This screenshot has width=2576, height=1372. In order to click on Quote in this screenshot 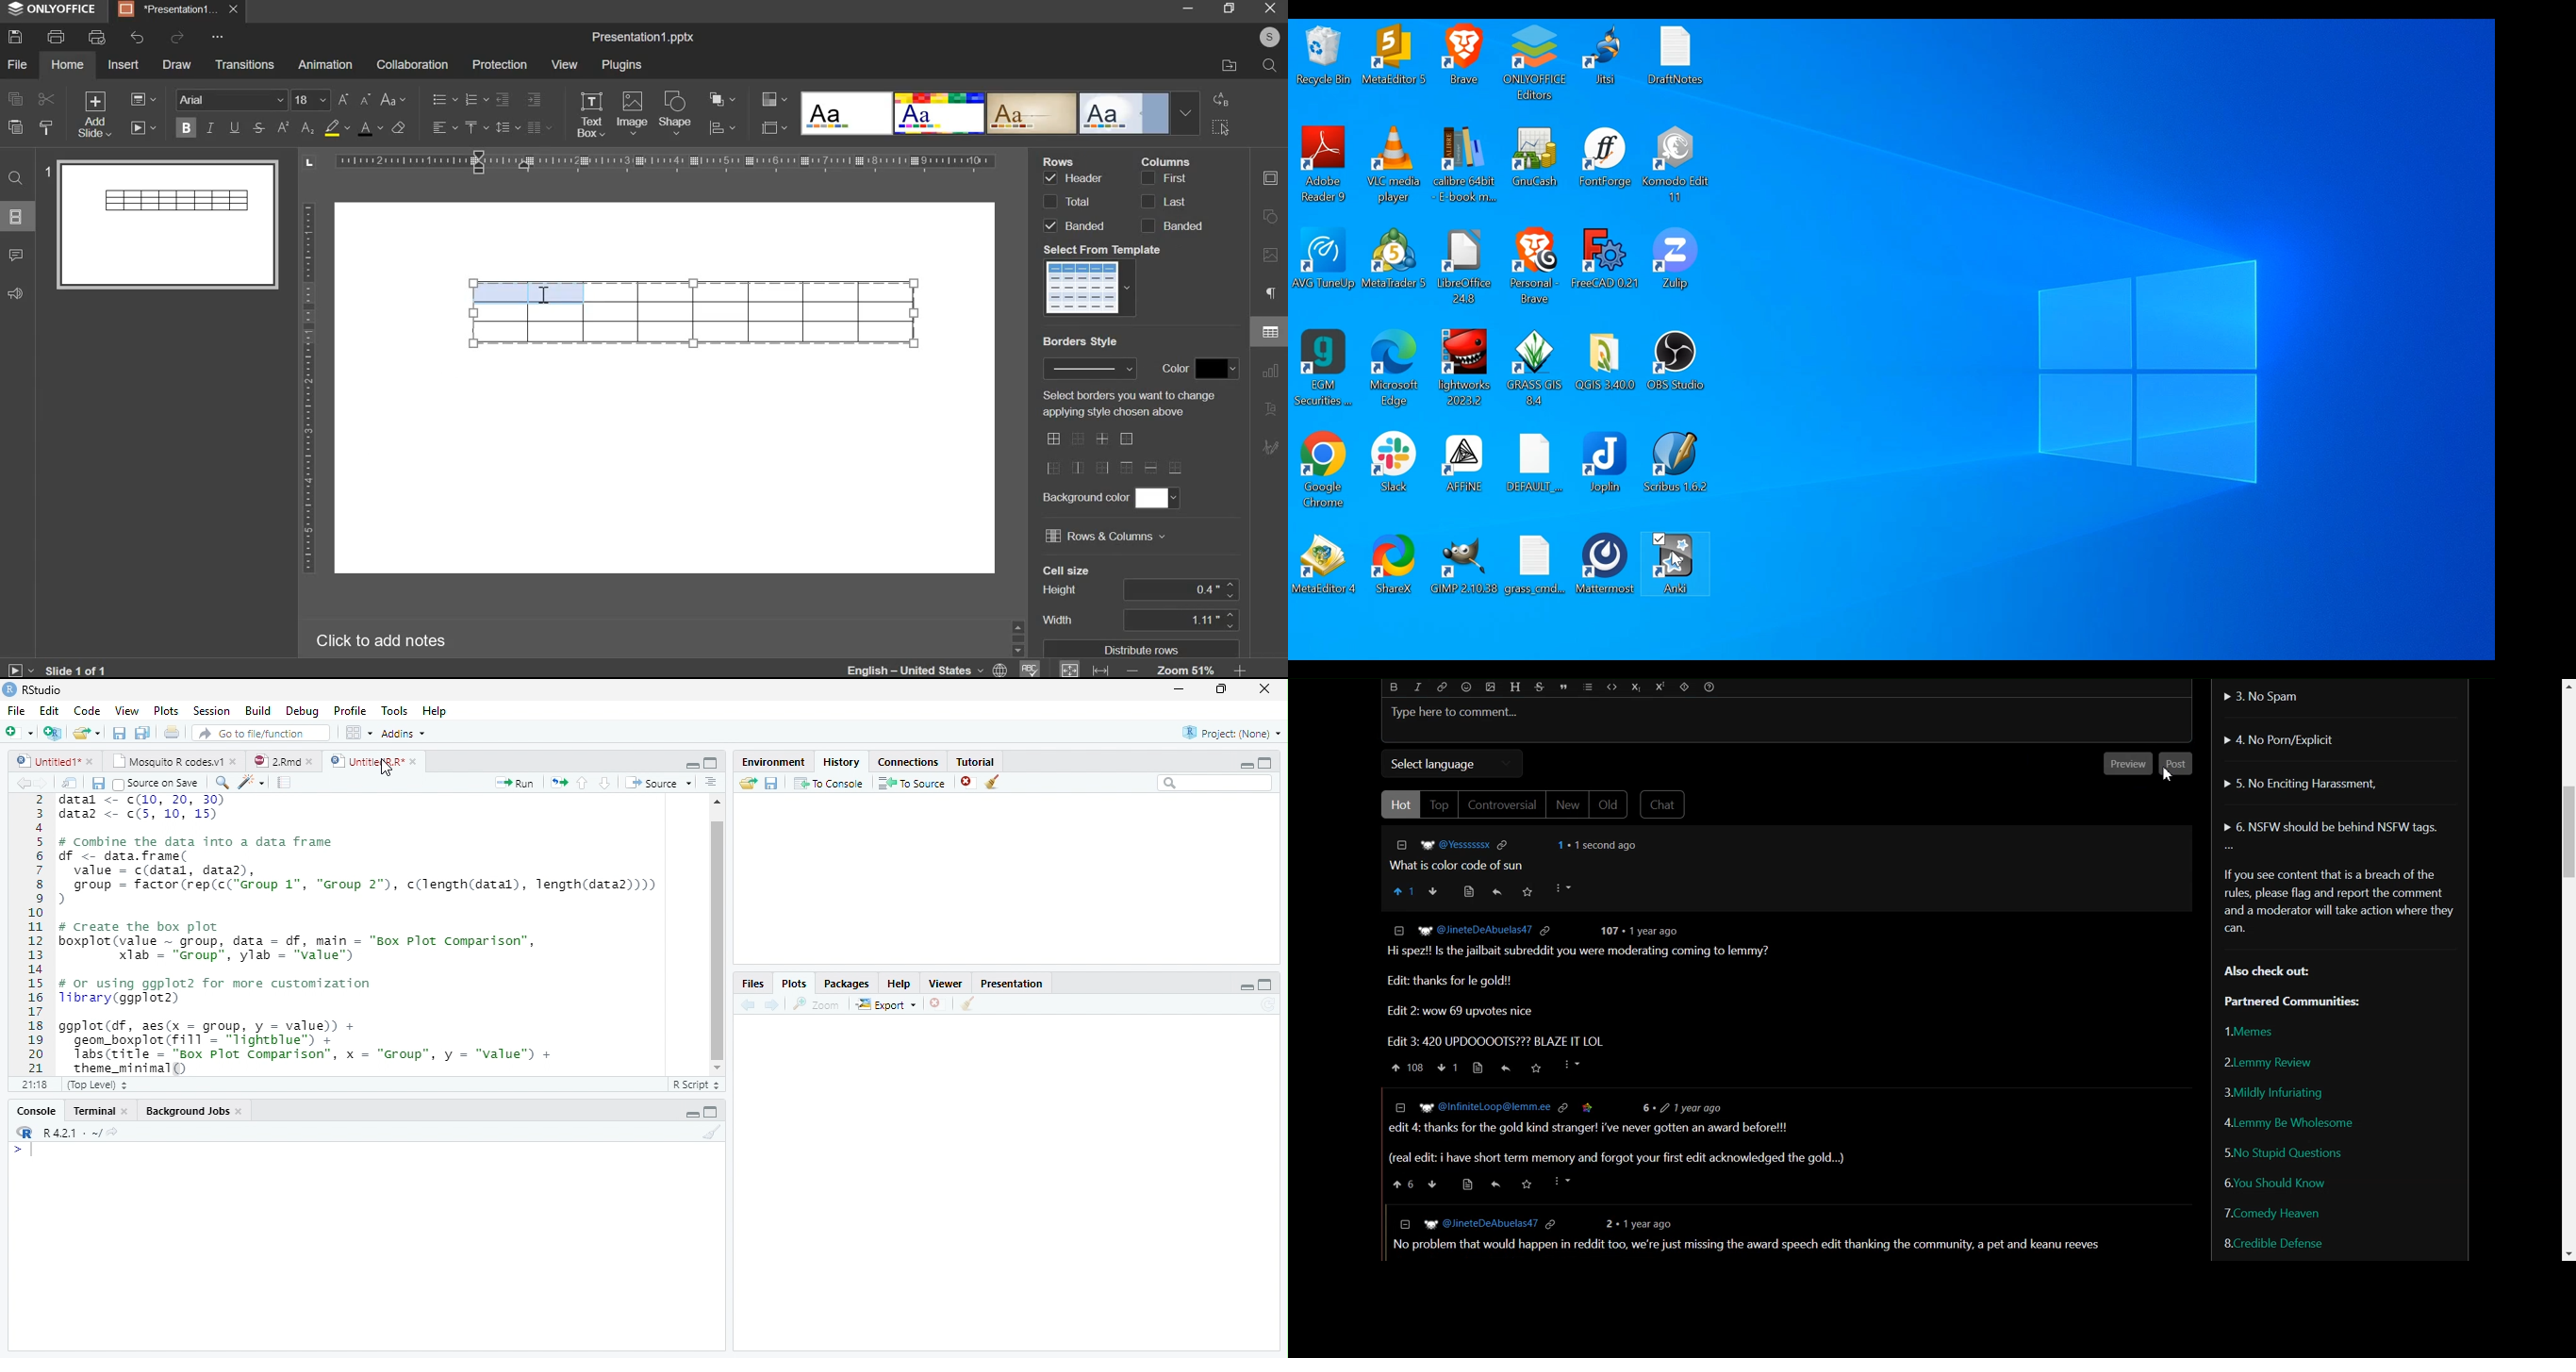, I will do `click(1565, 687)`.